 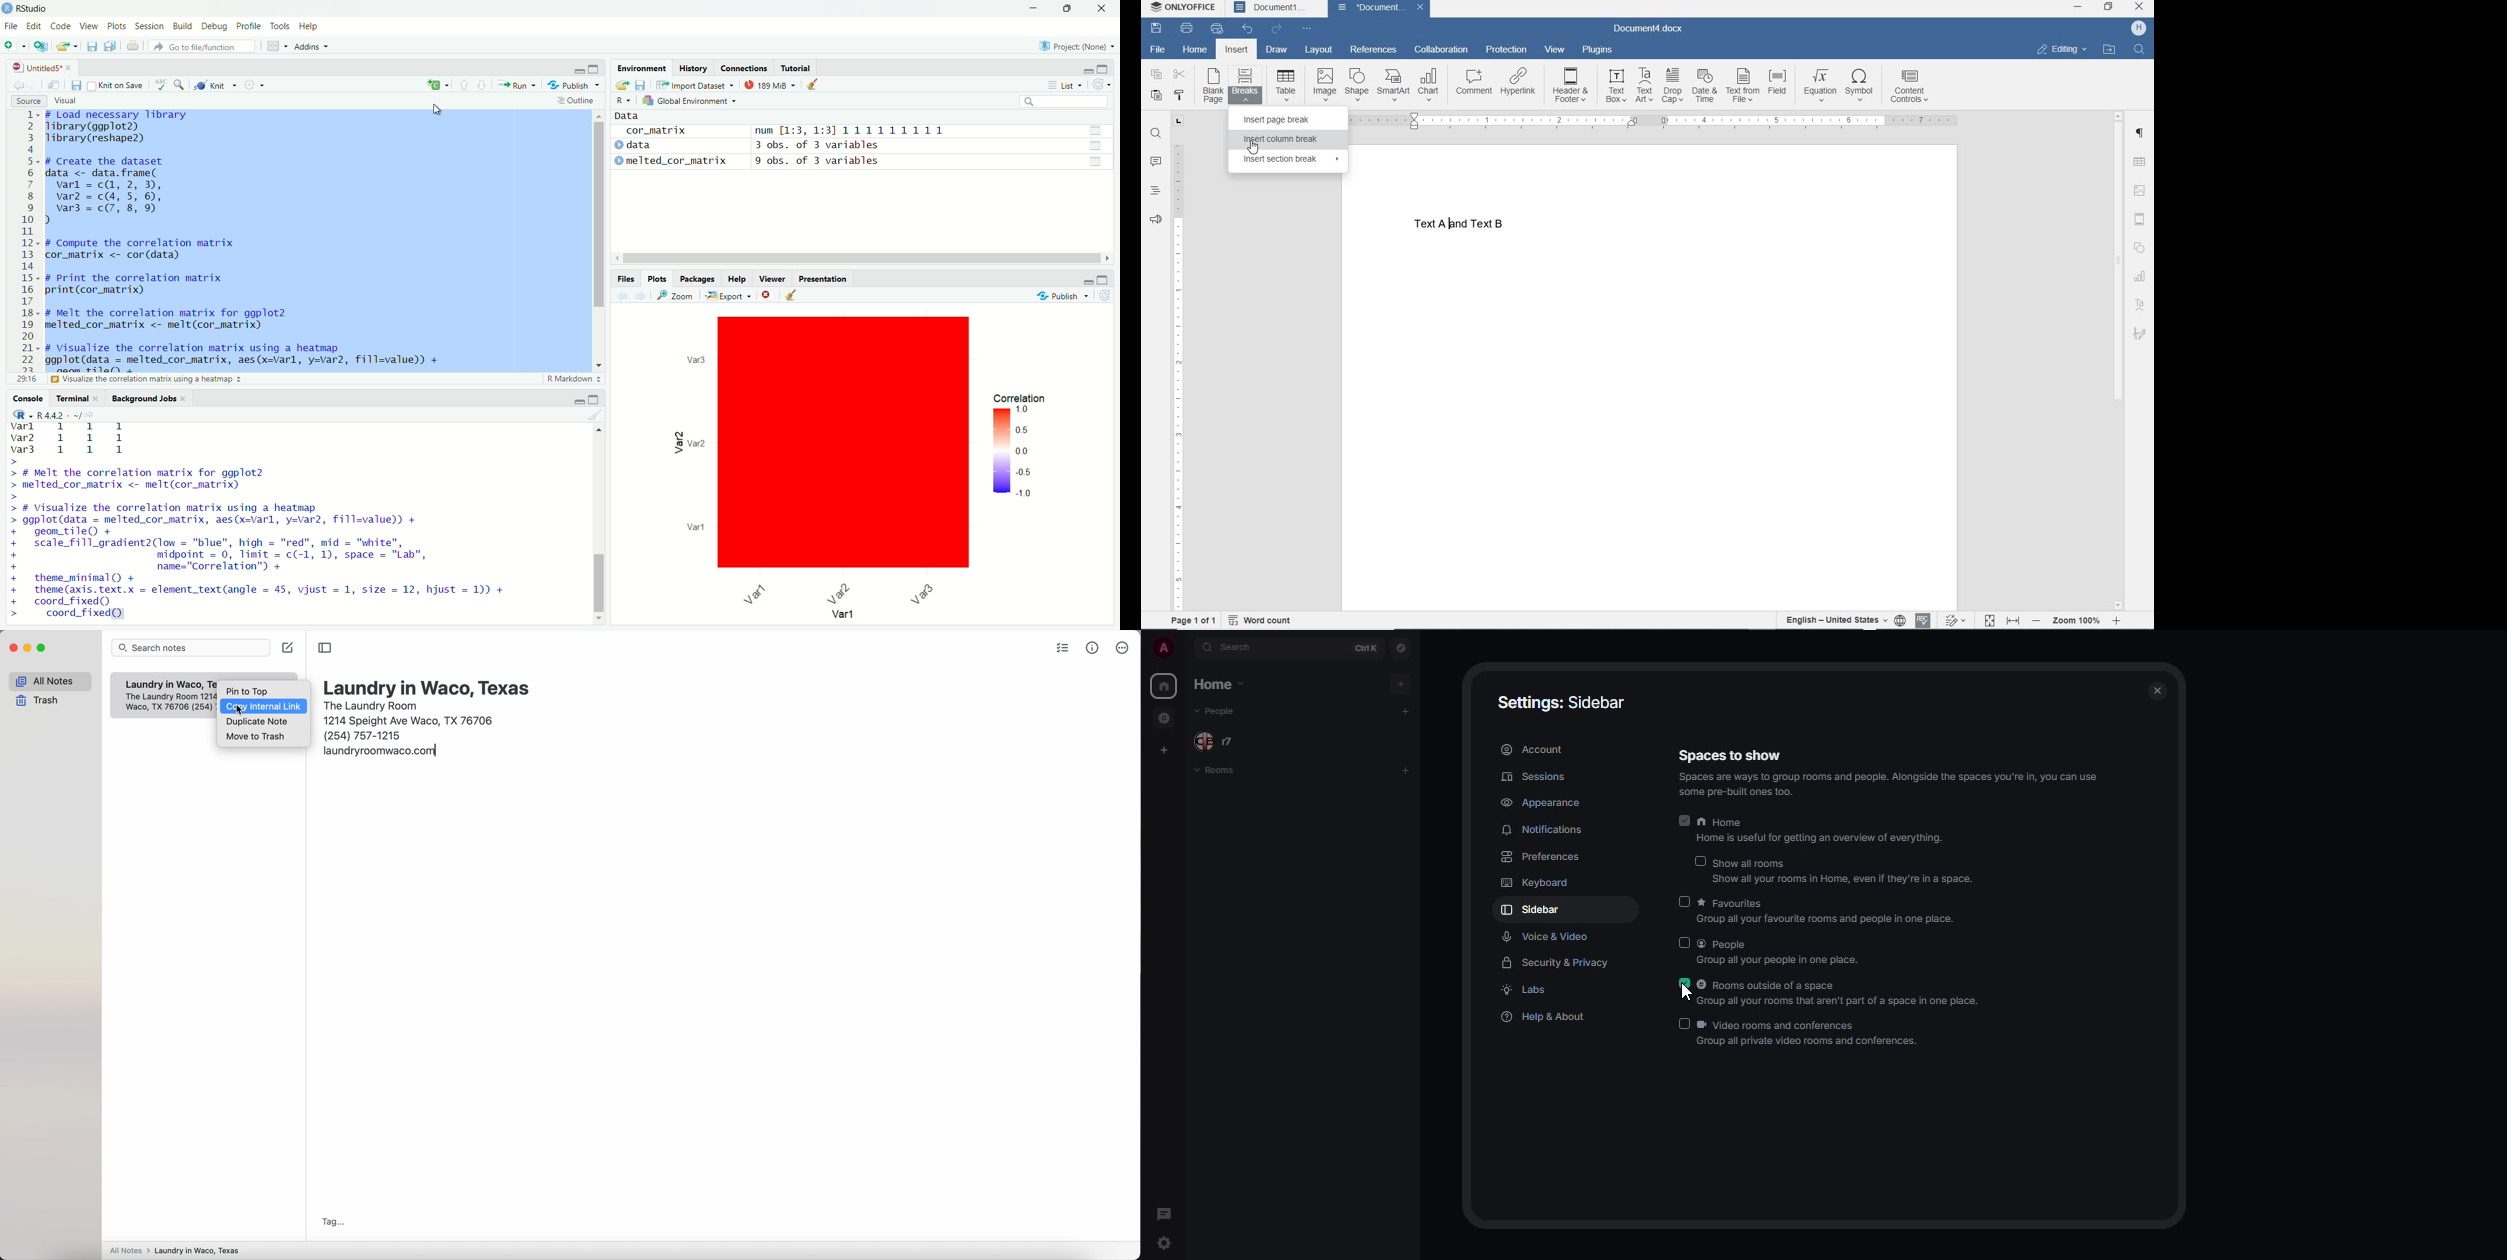 What do you see at coordinates (1397, 684) in the screenshot?
I see `add` at bounding box center [1397, 684].